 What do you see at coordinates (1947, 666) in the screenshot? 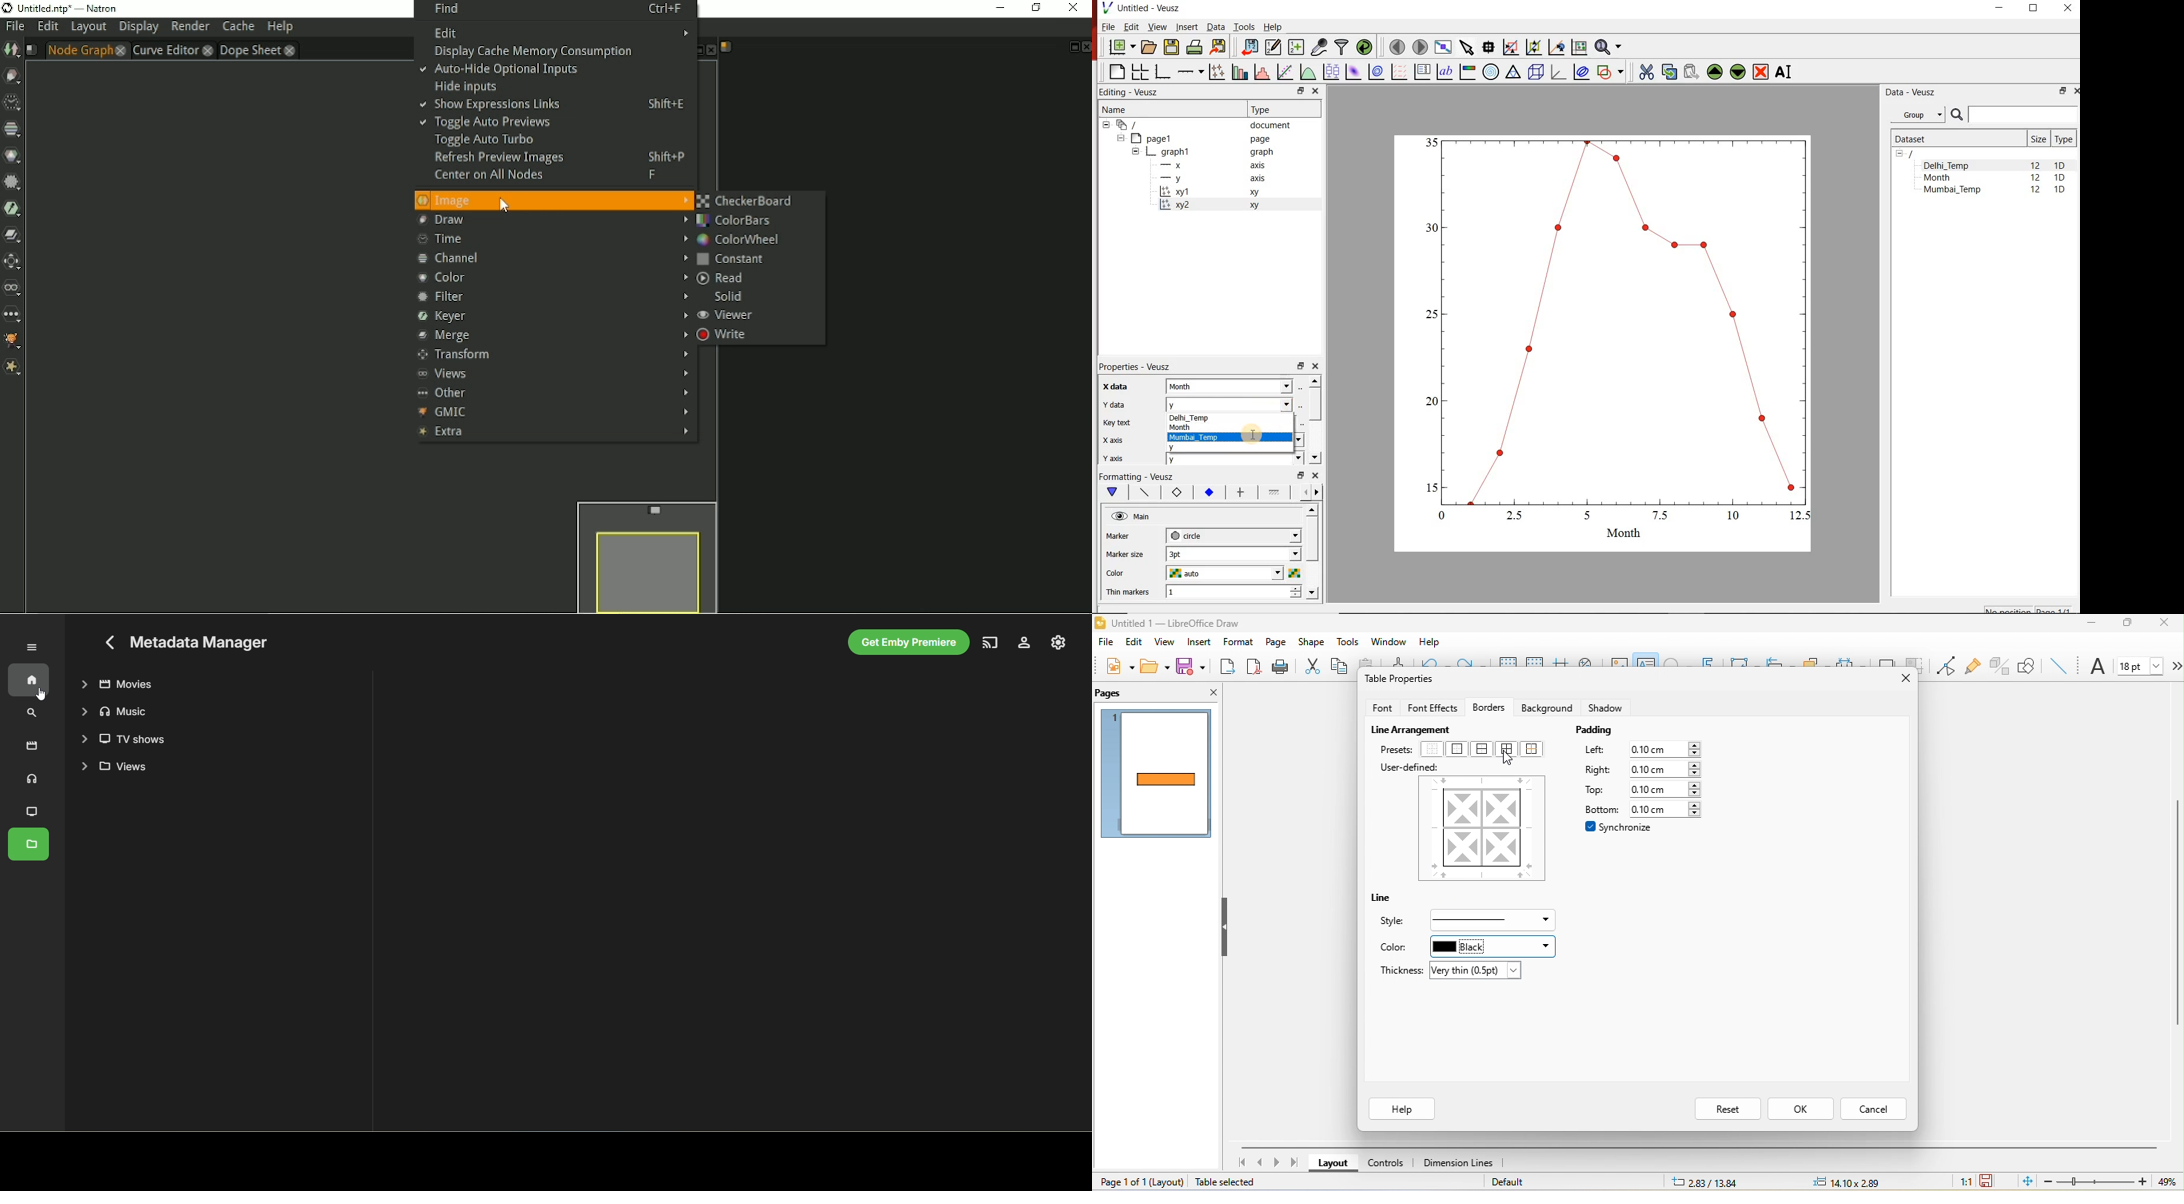
I see `toggle point edit mode` at bounding box center [1947, 666].